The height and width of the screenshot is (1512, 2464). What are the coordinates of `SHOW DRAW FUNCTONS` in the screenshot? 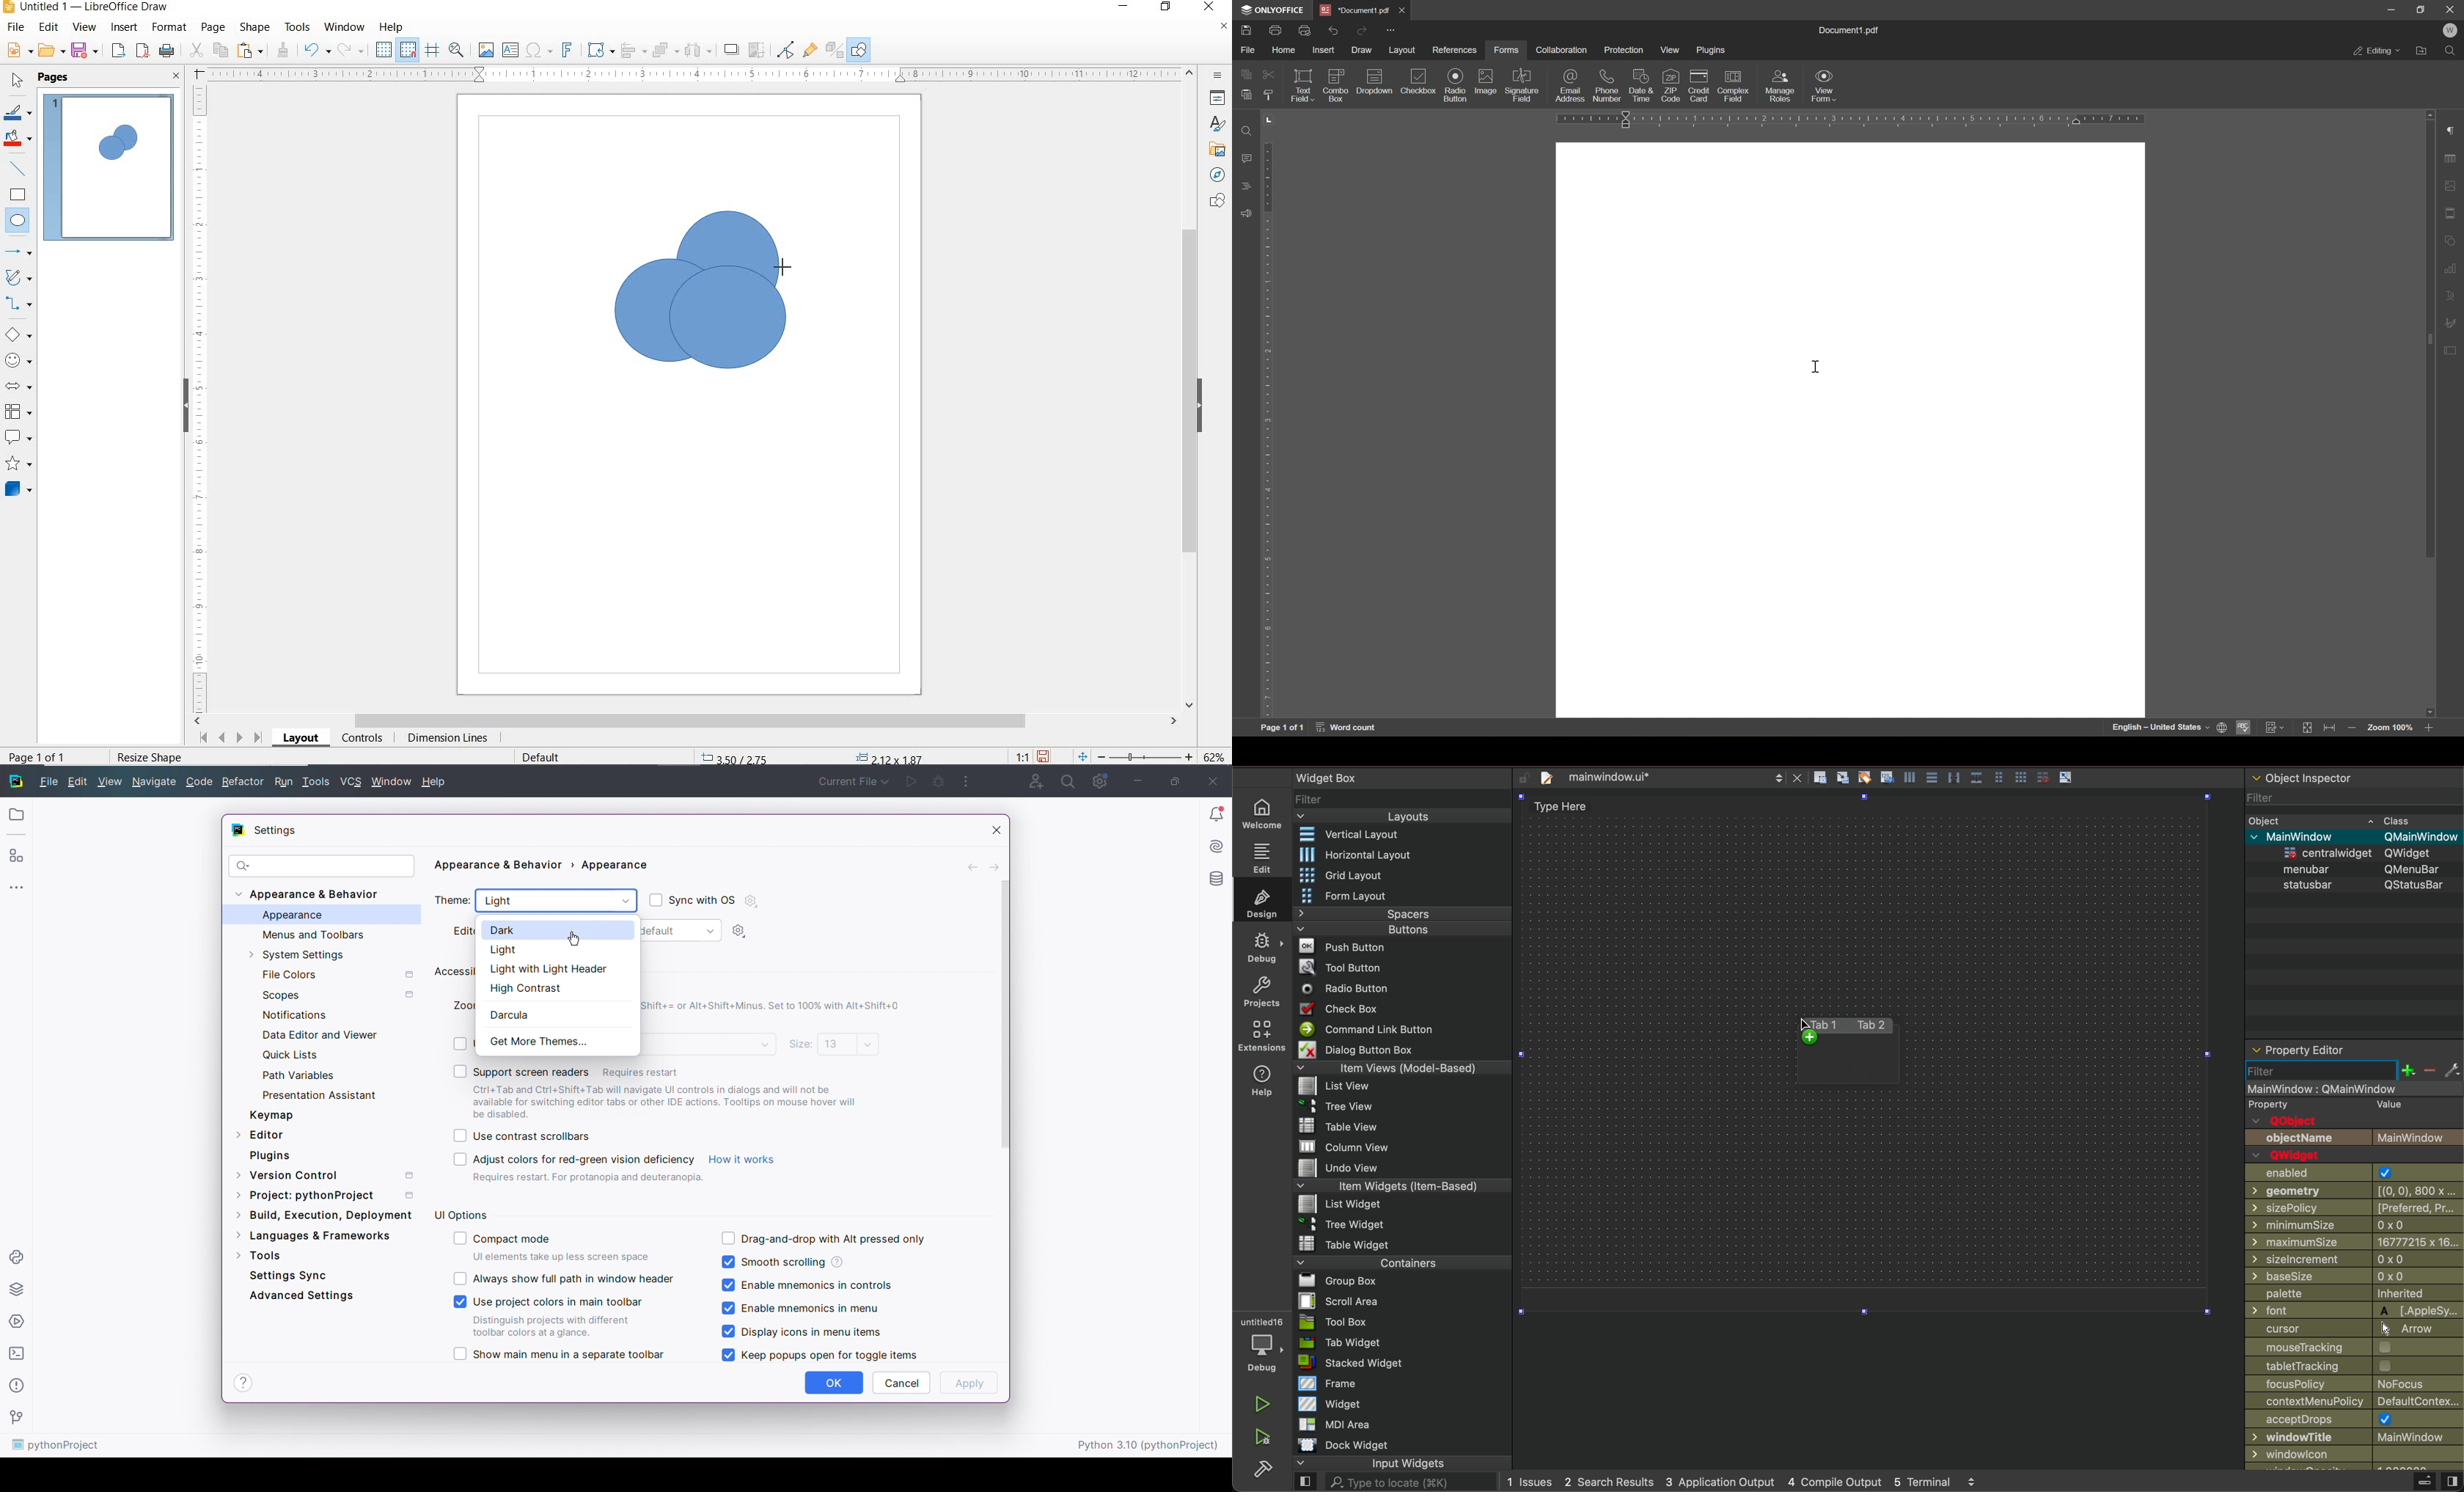 It's located at (859, 50).